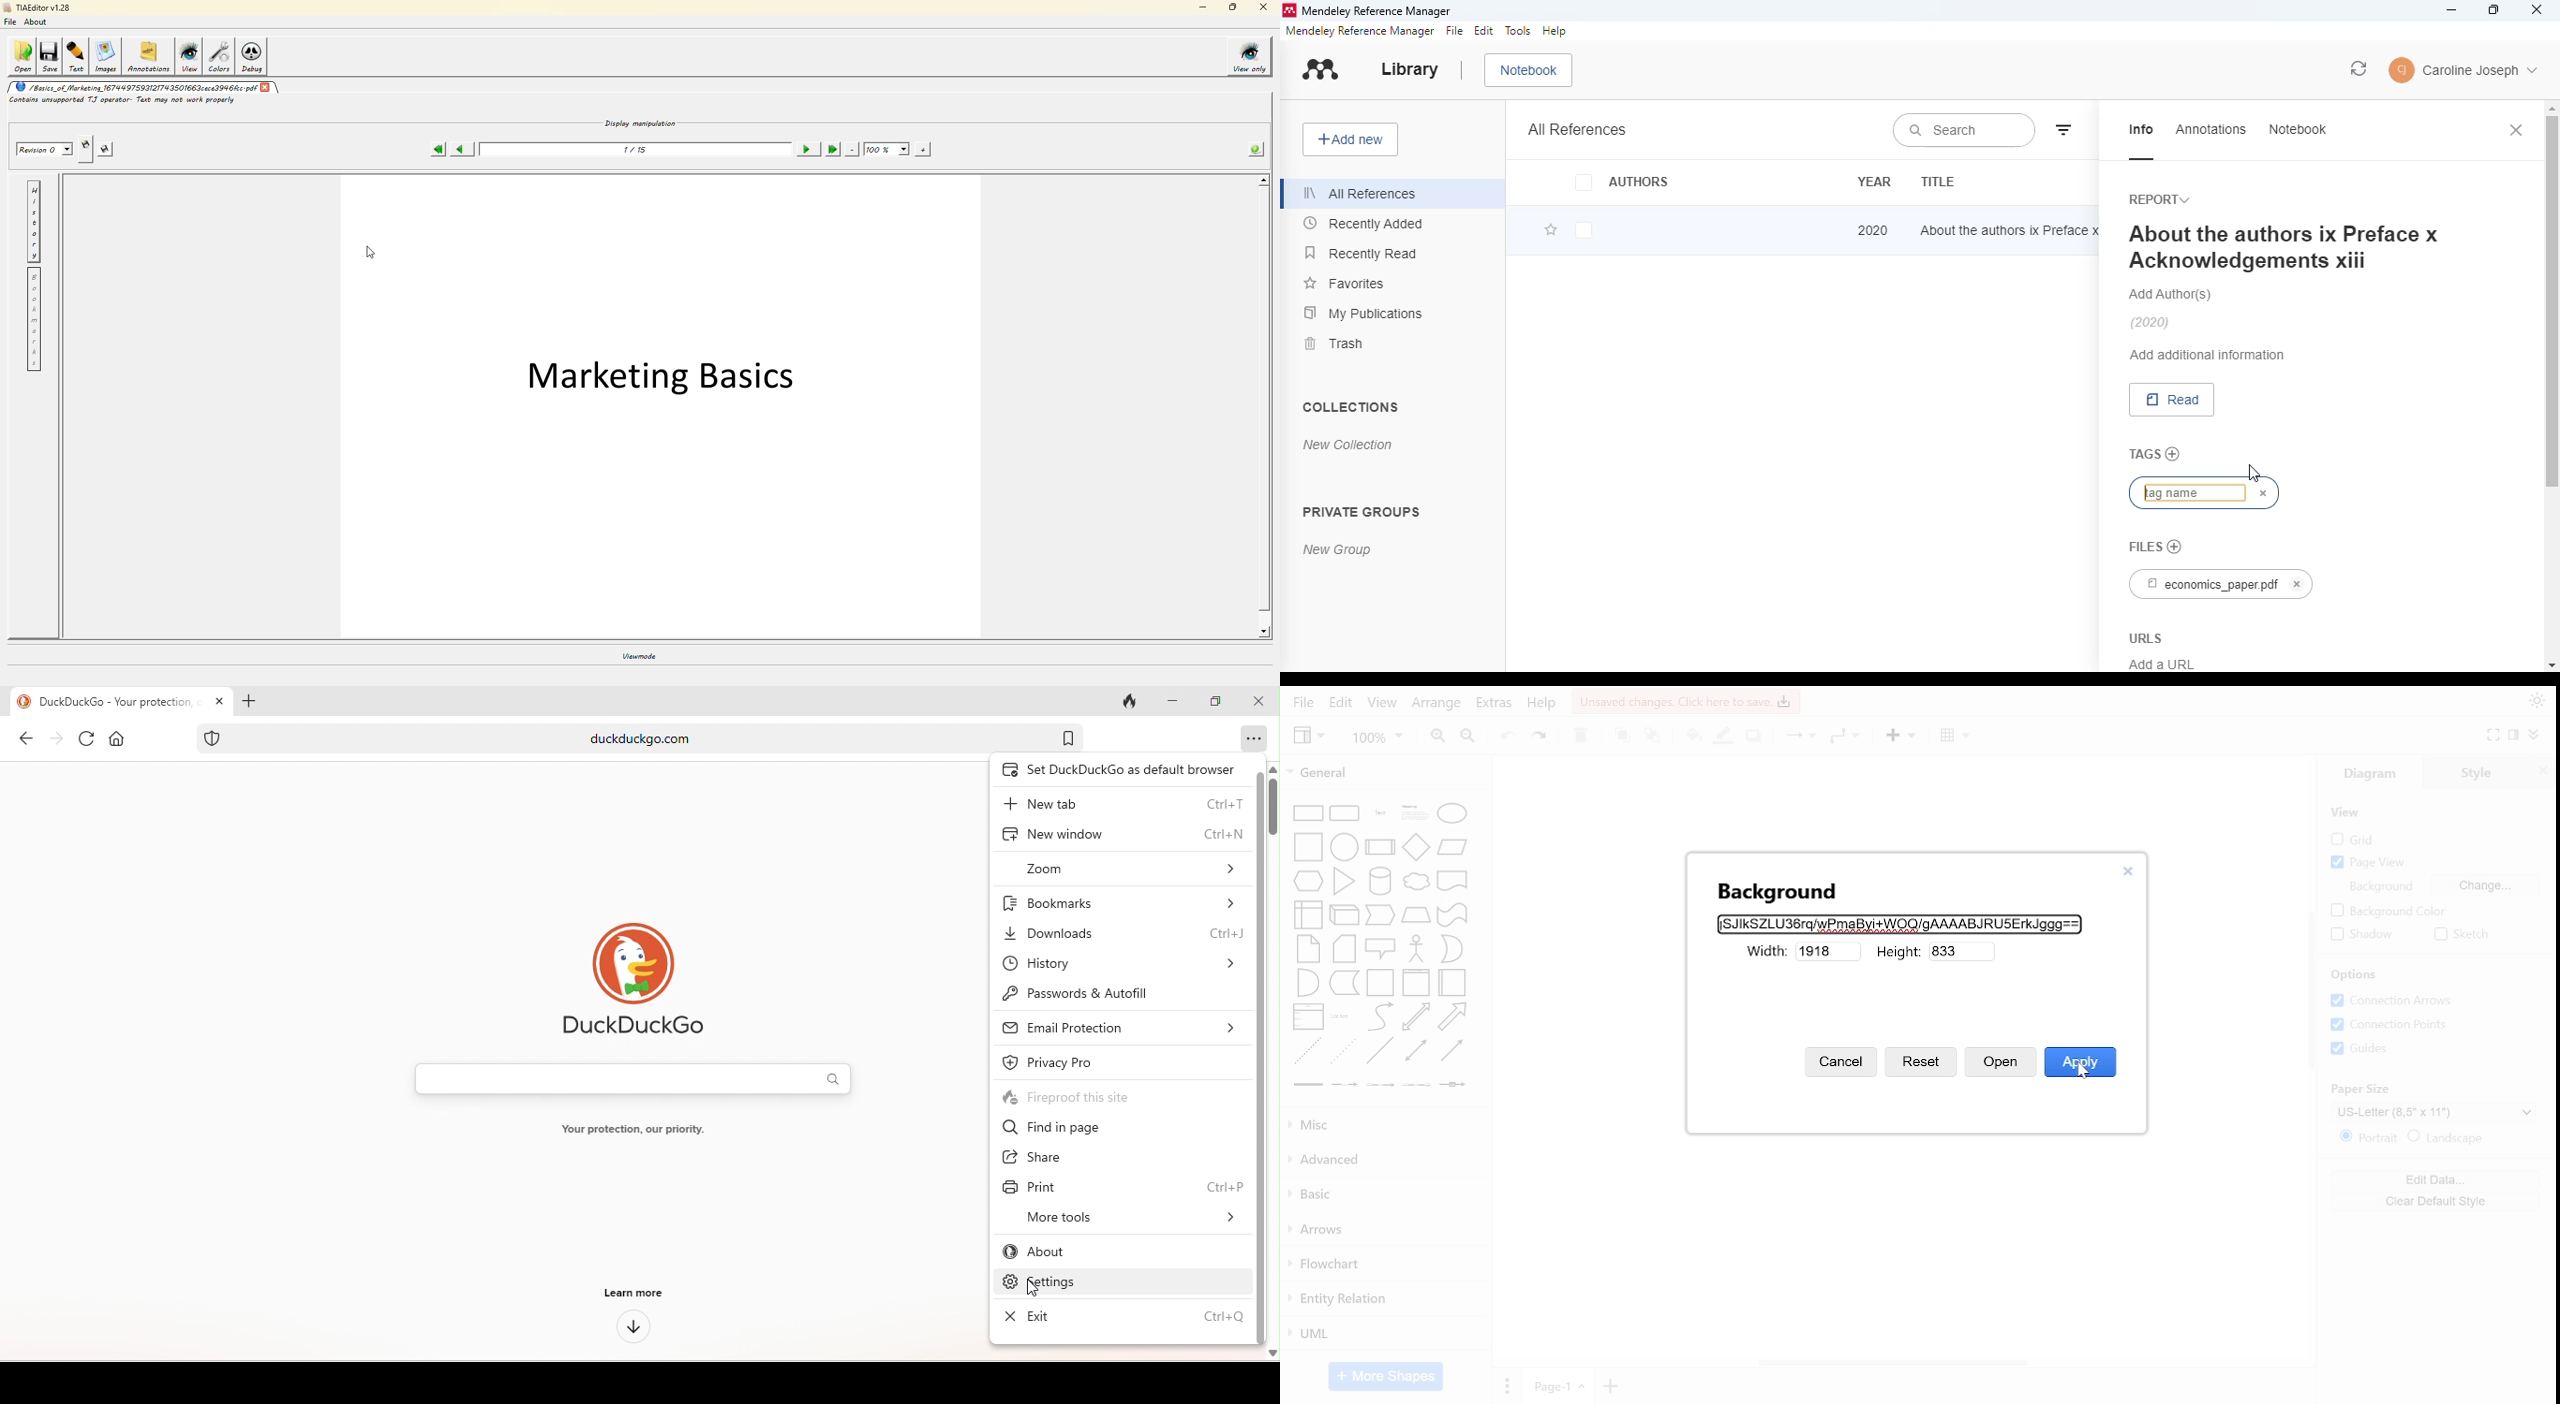 This screenshot has width=2576, height=1428. Describe the element at coordinates (1381, 1333) in the screenshot. I see `UML` at that location.